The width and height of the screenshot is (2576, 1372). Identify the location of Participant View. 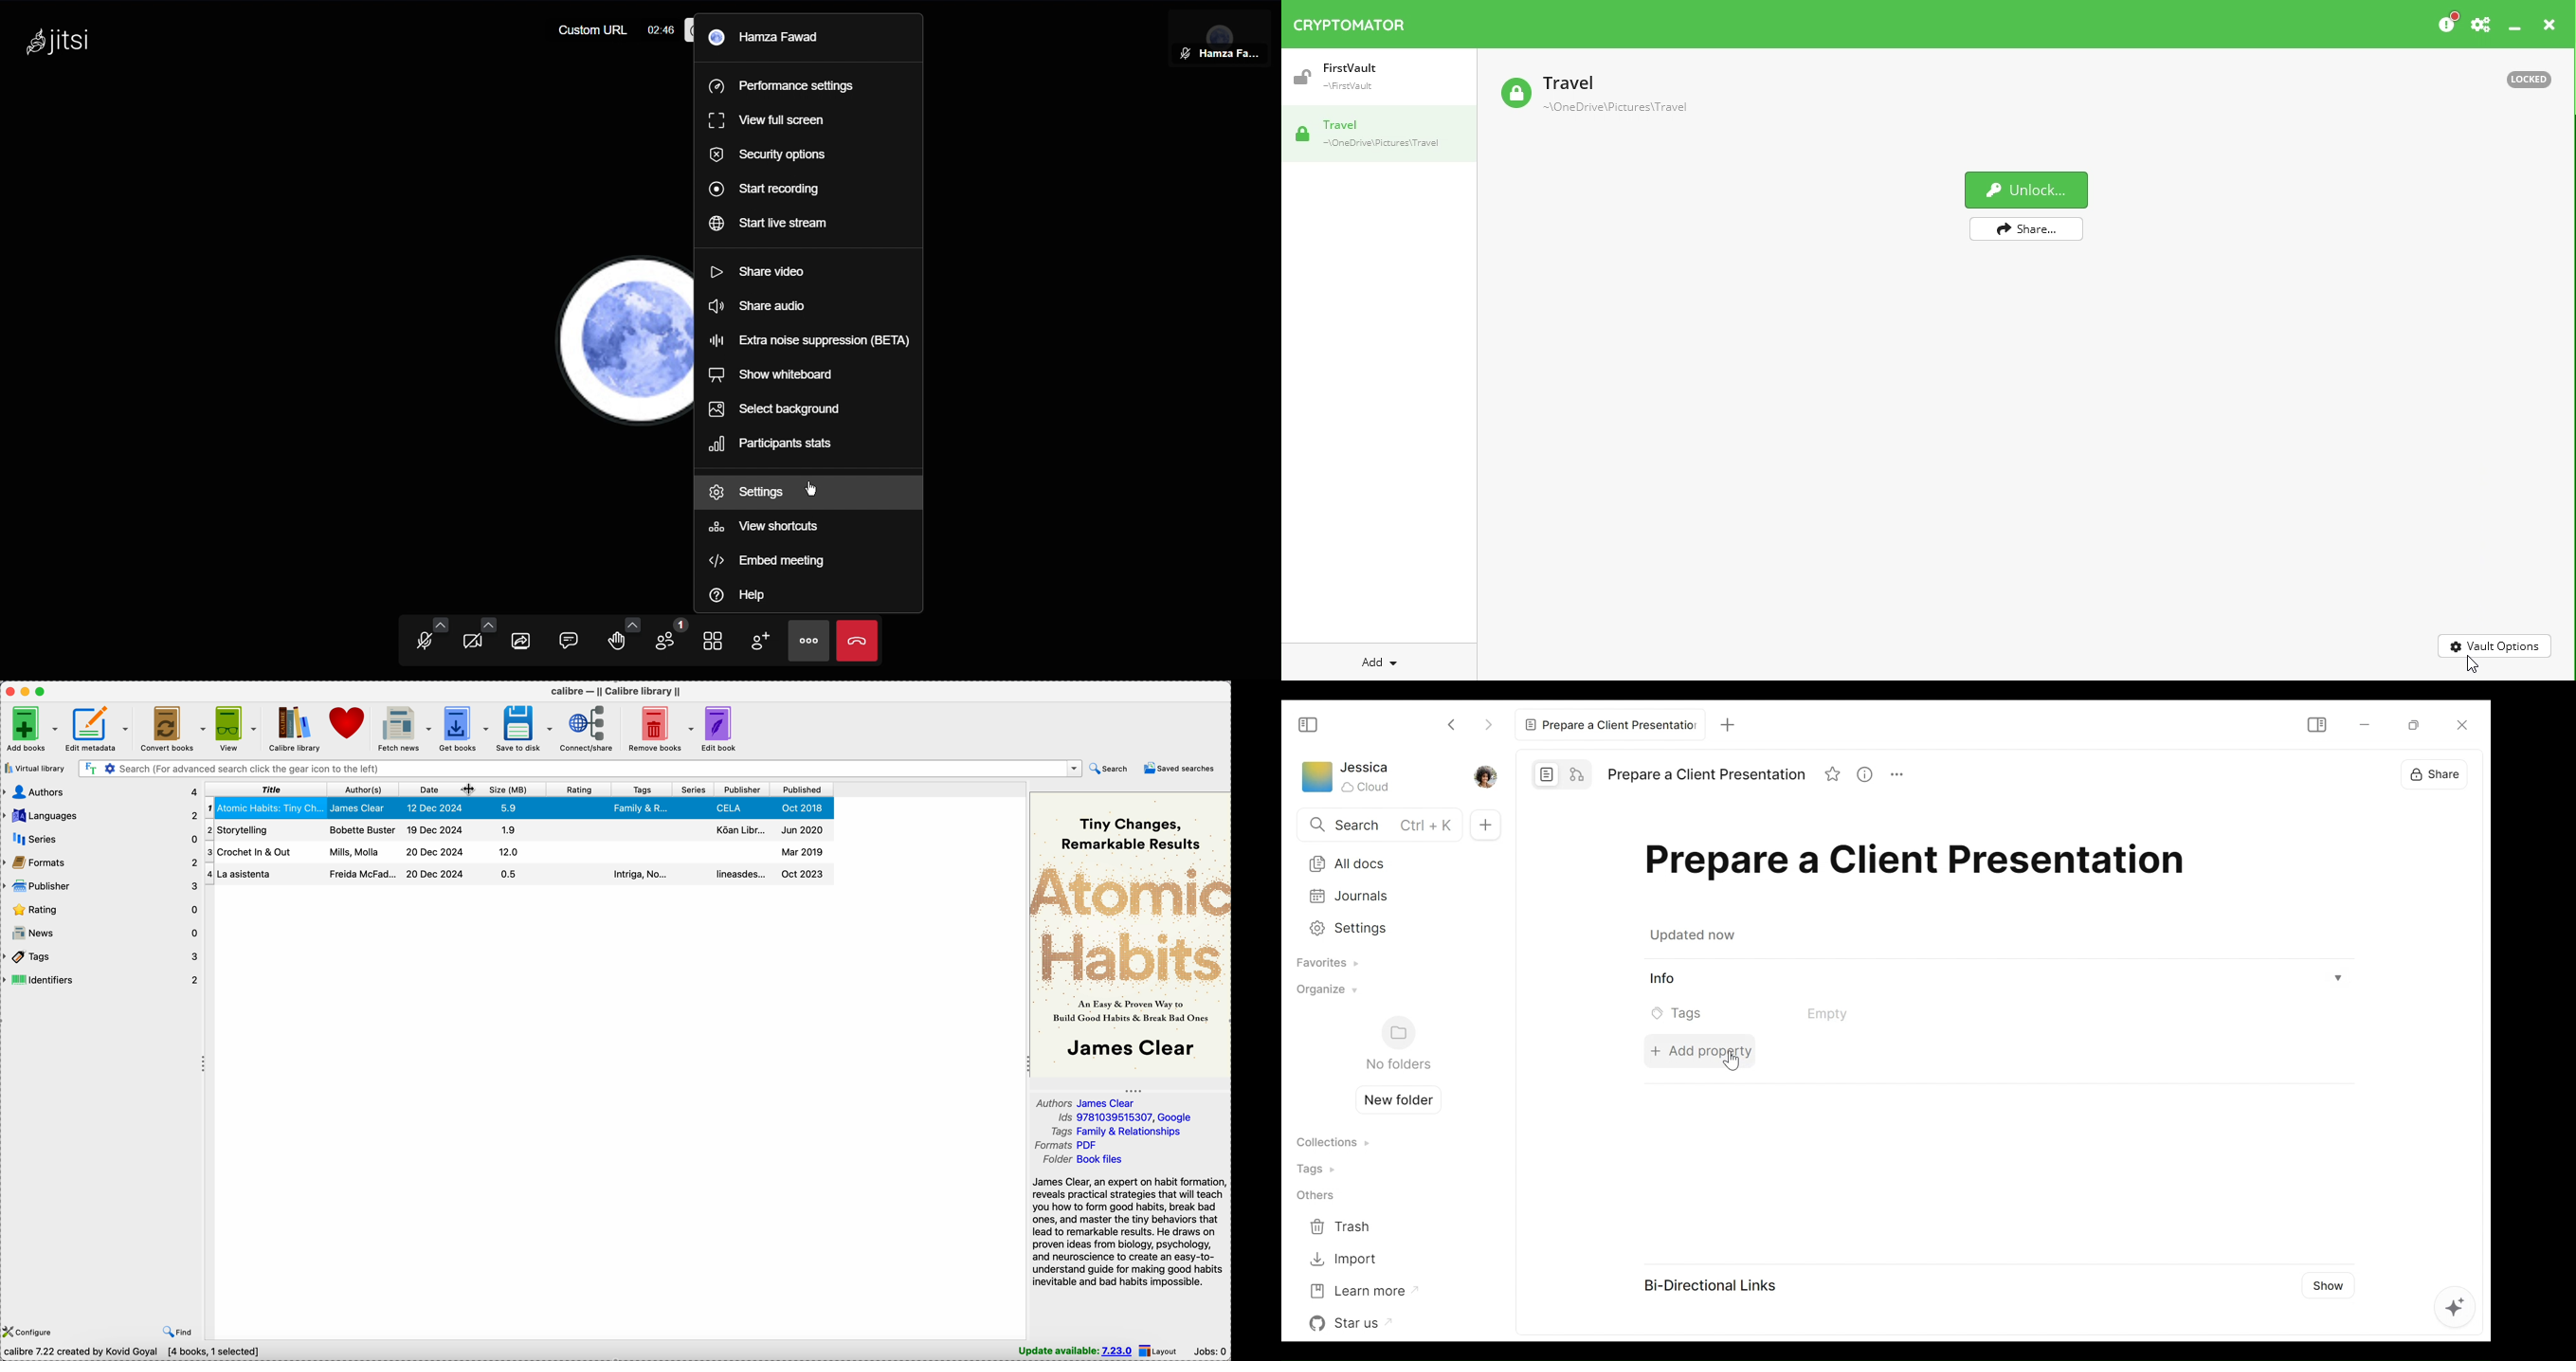
(1224, 34).